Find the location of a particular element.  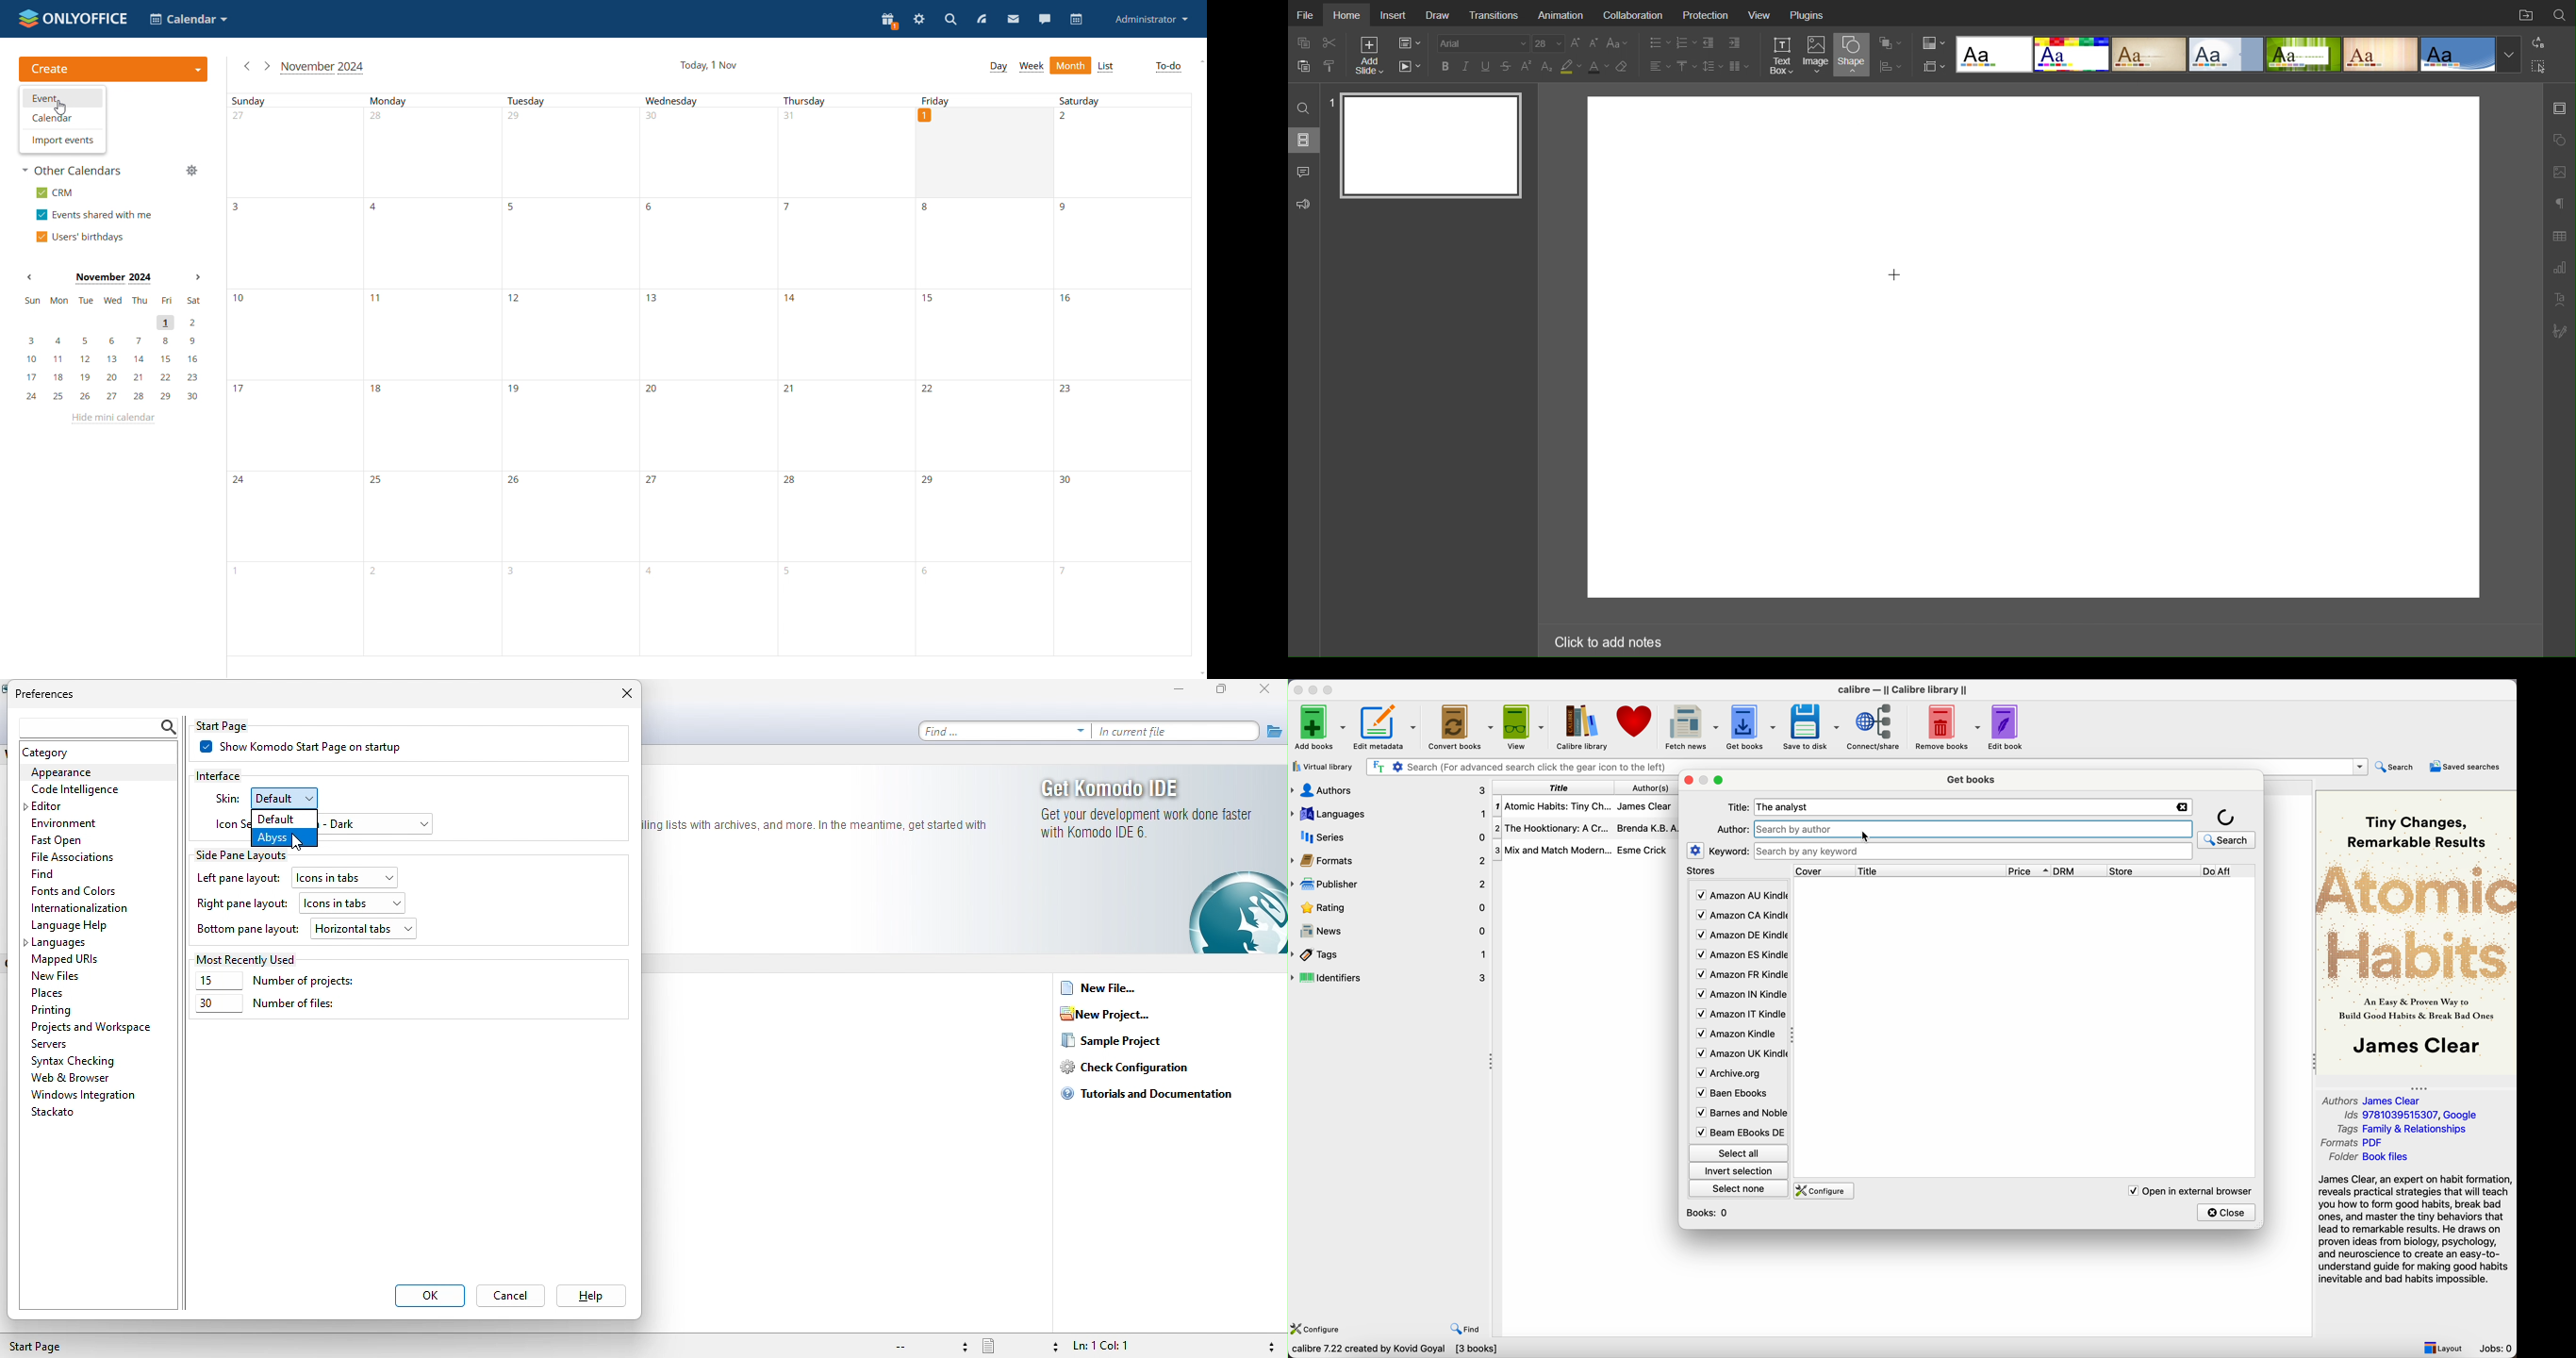

search is located at coordinates (2227, 840).